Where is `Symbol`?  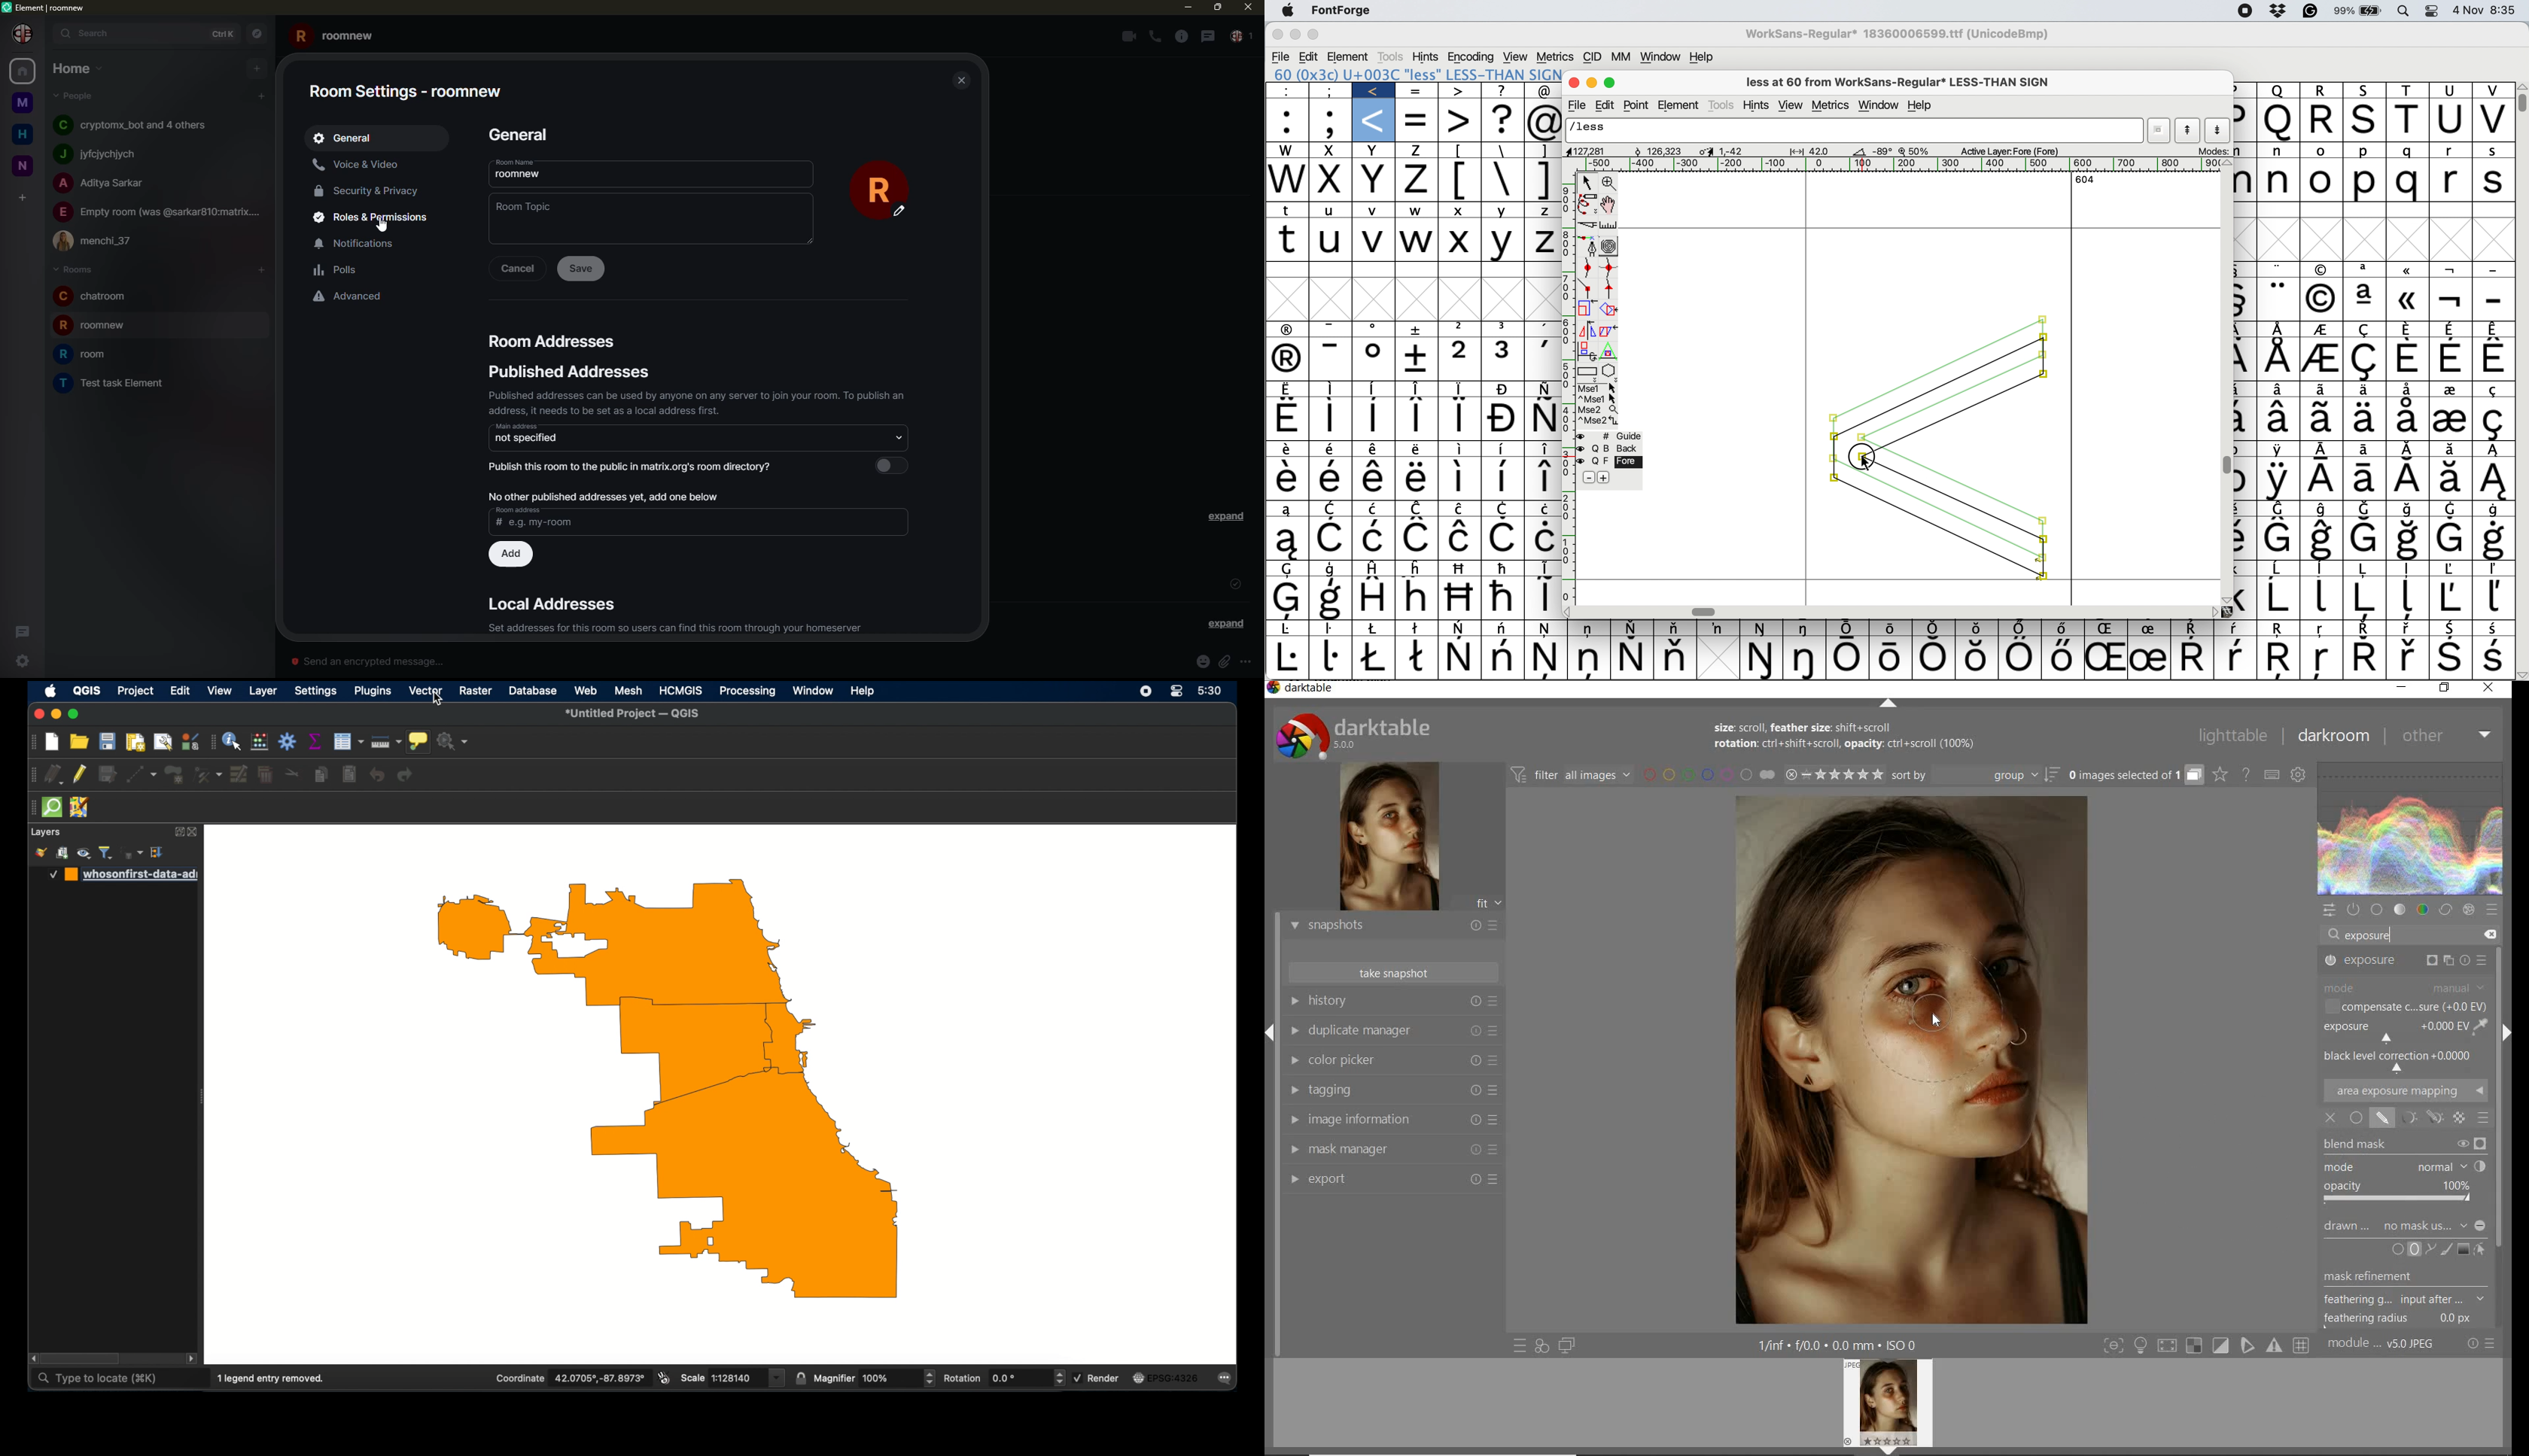 Symbol is located at coordinates (2407, 569).